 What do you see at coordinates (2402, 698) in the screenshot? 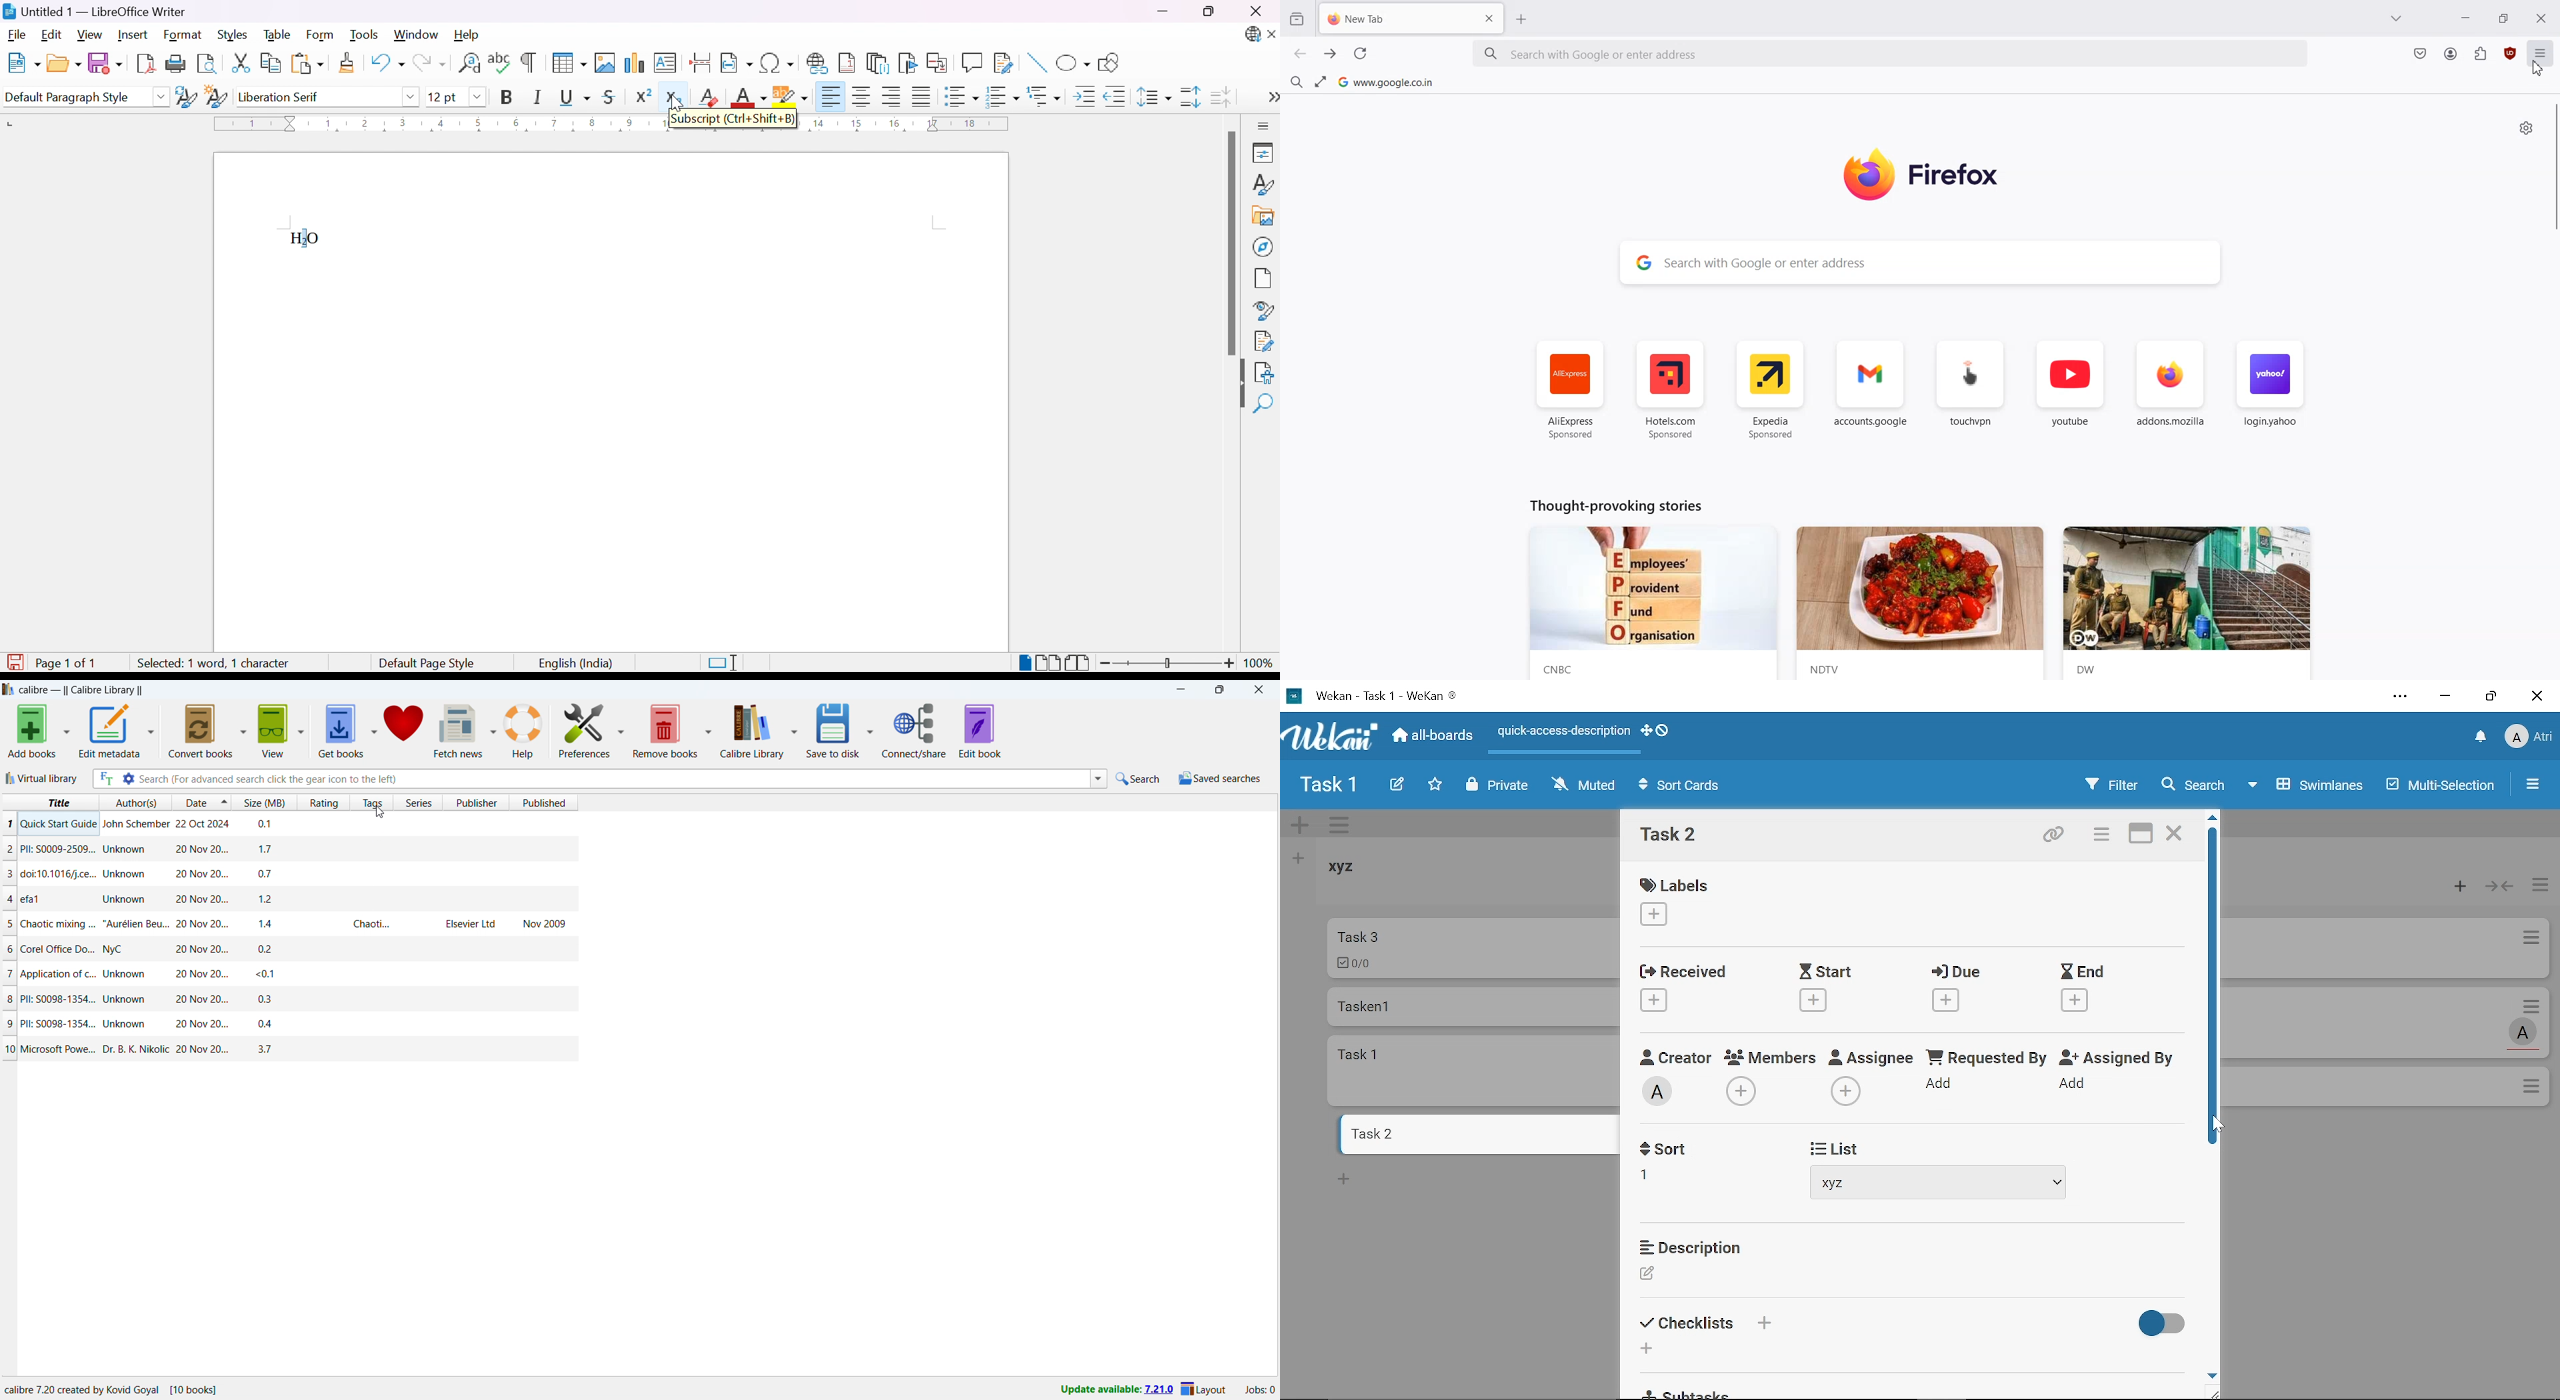
I see `Settings and other options` at bounding box center [2402, 698].